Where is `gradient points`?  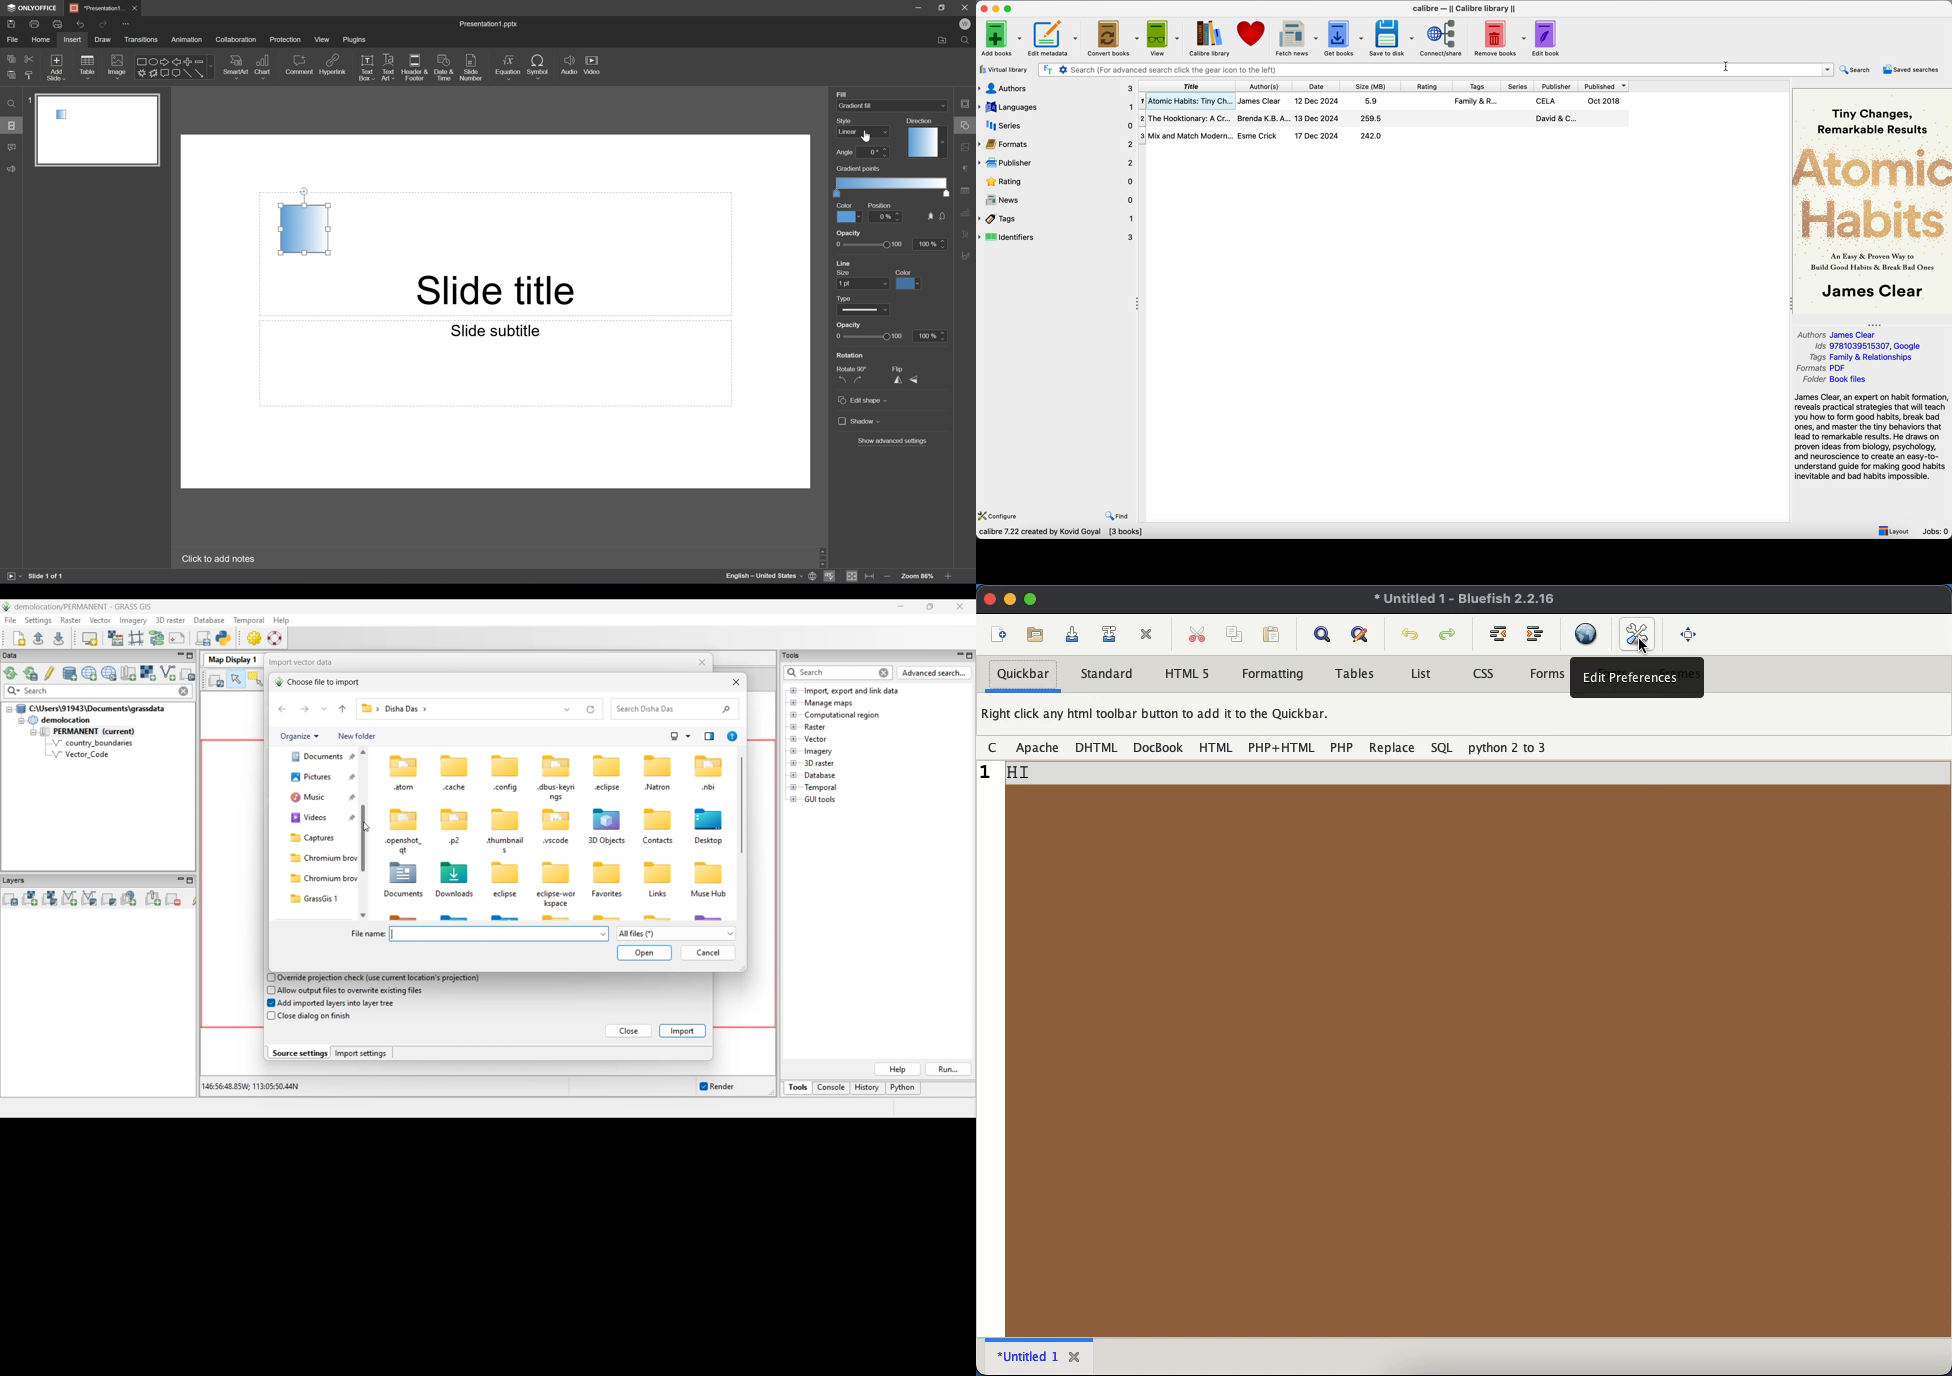 gradient points is located at coordinates (891, 181).